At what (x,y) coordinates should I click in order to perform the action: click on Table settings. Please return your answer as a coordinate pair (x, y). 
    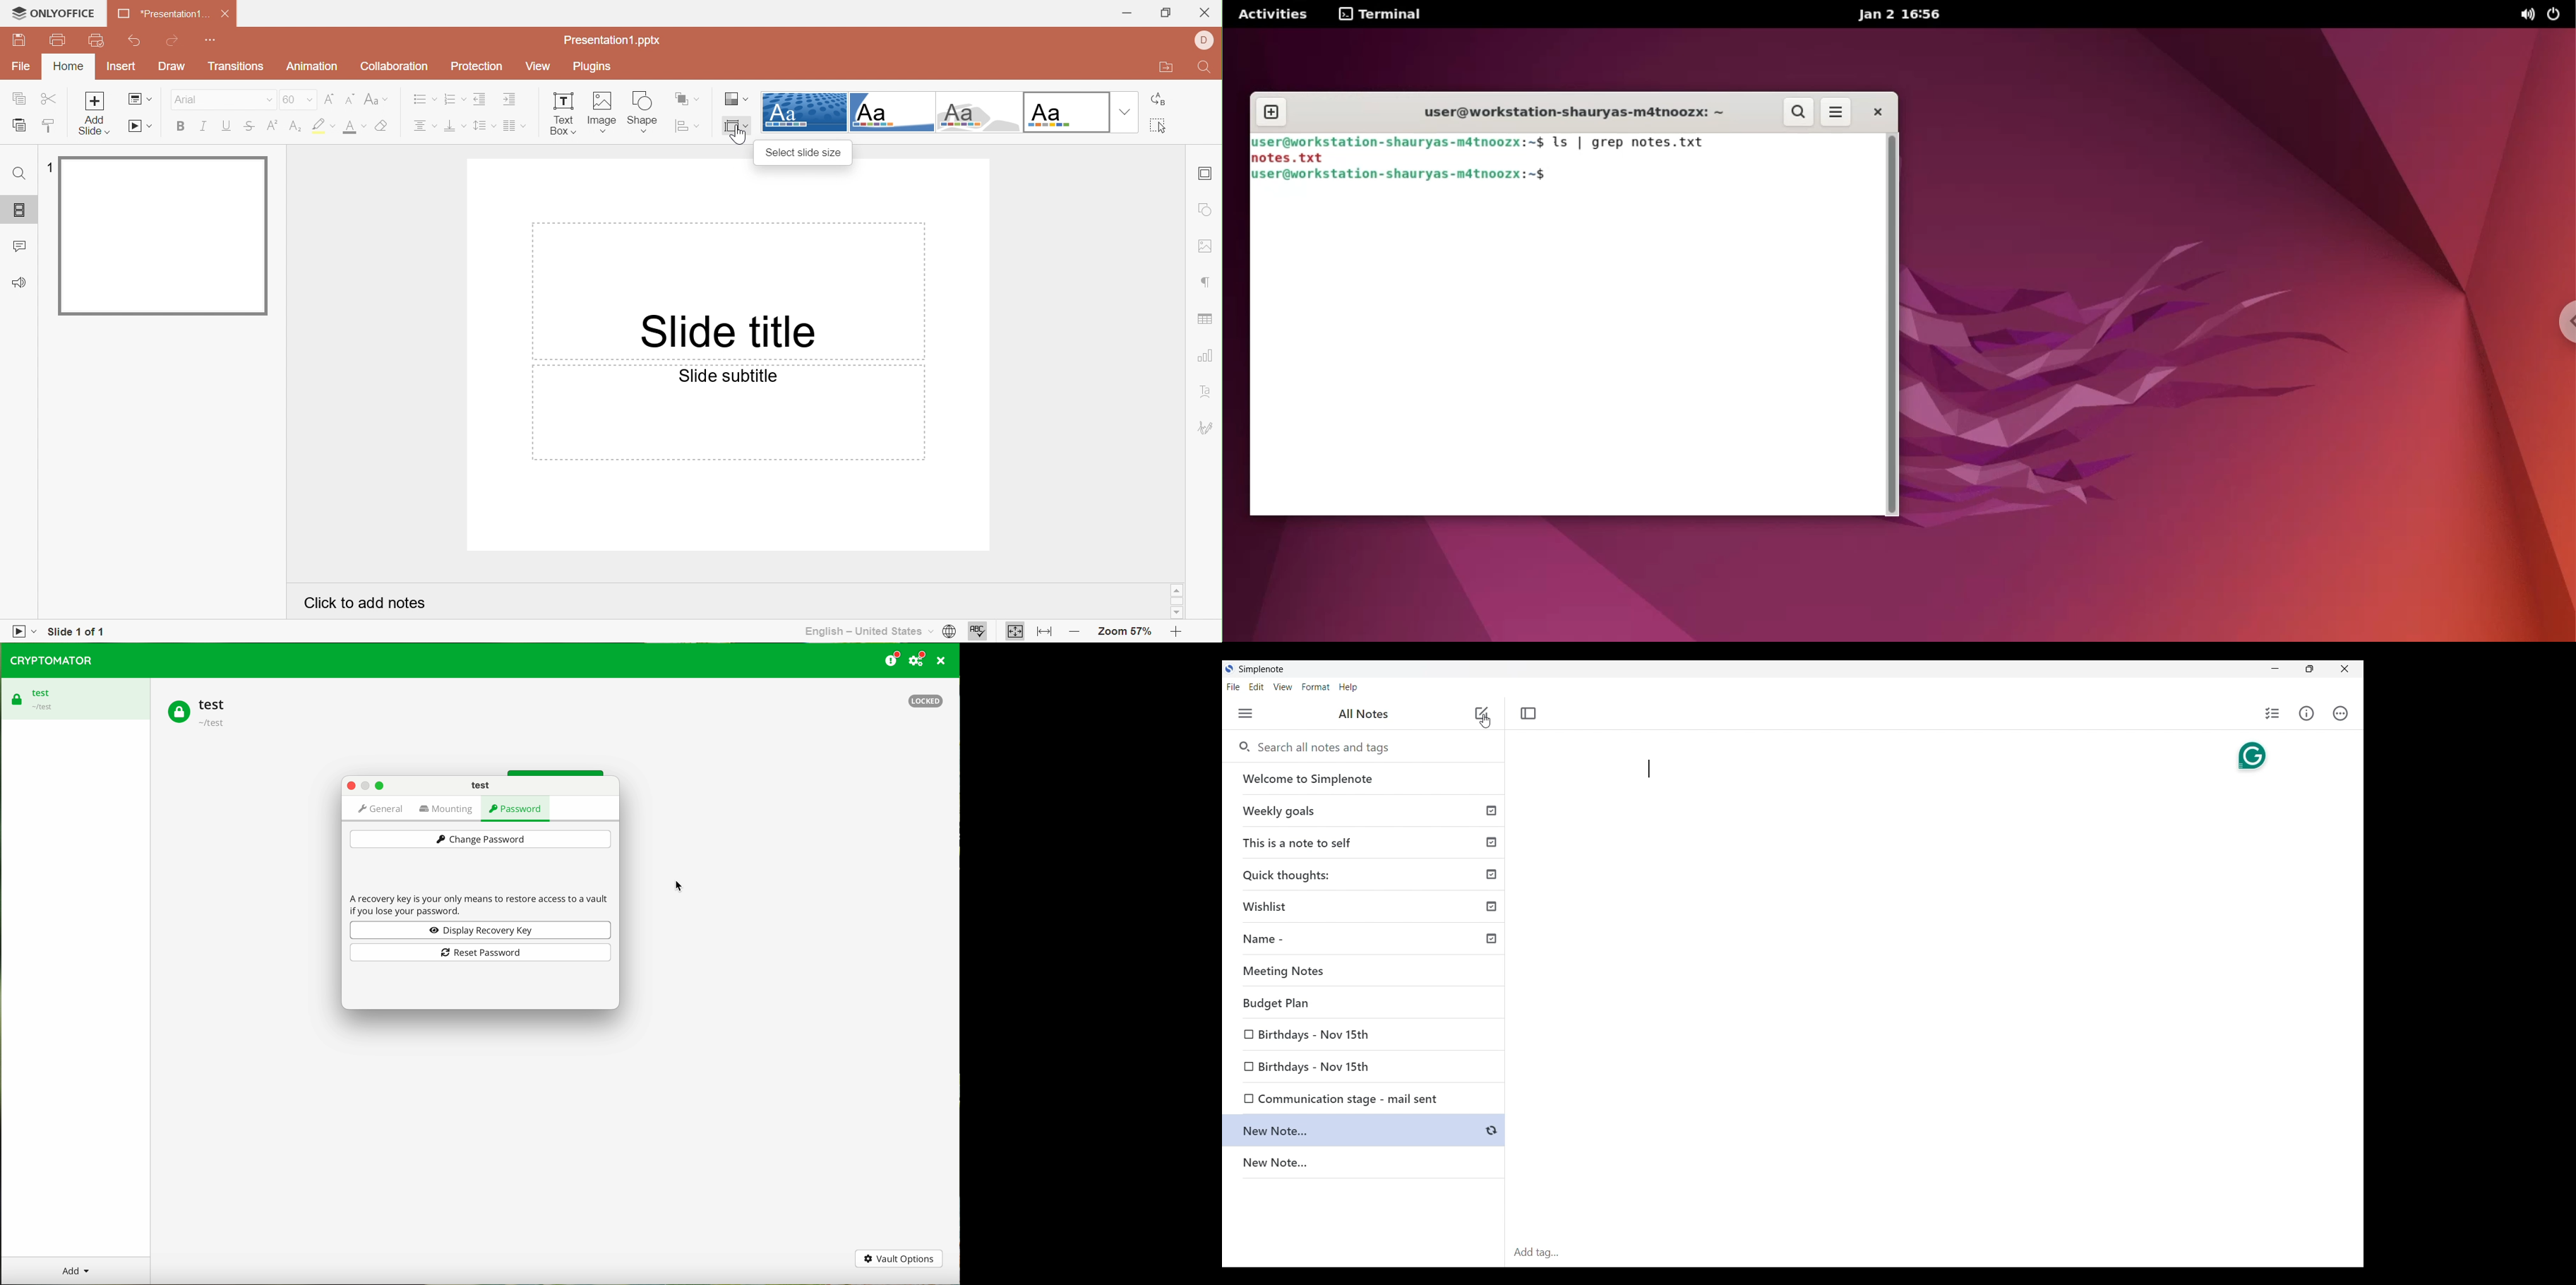
    Looking at the image, I should click on (1206, 320).